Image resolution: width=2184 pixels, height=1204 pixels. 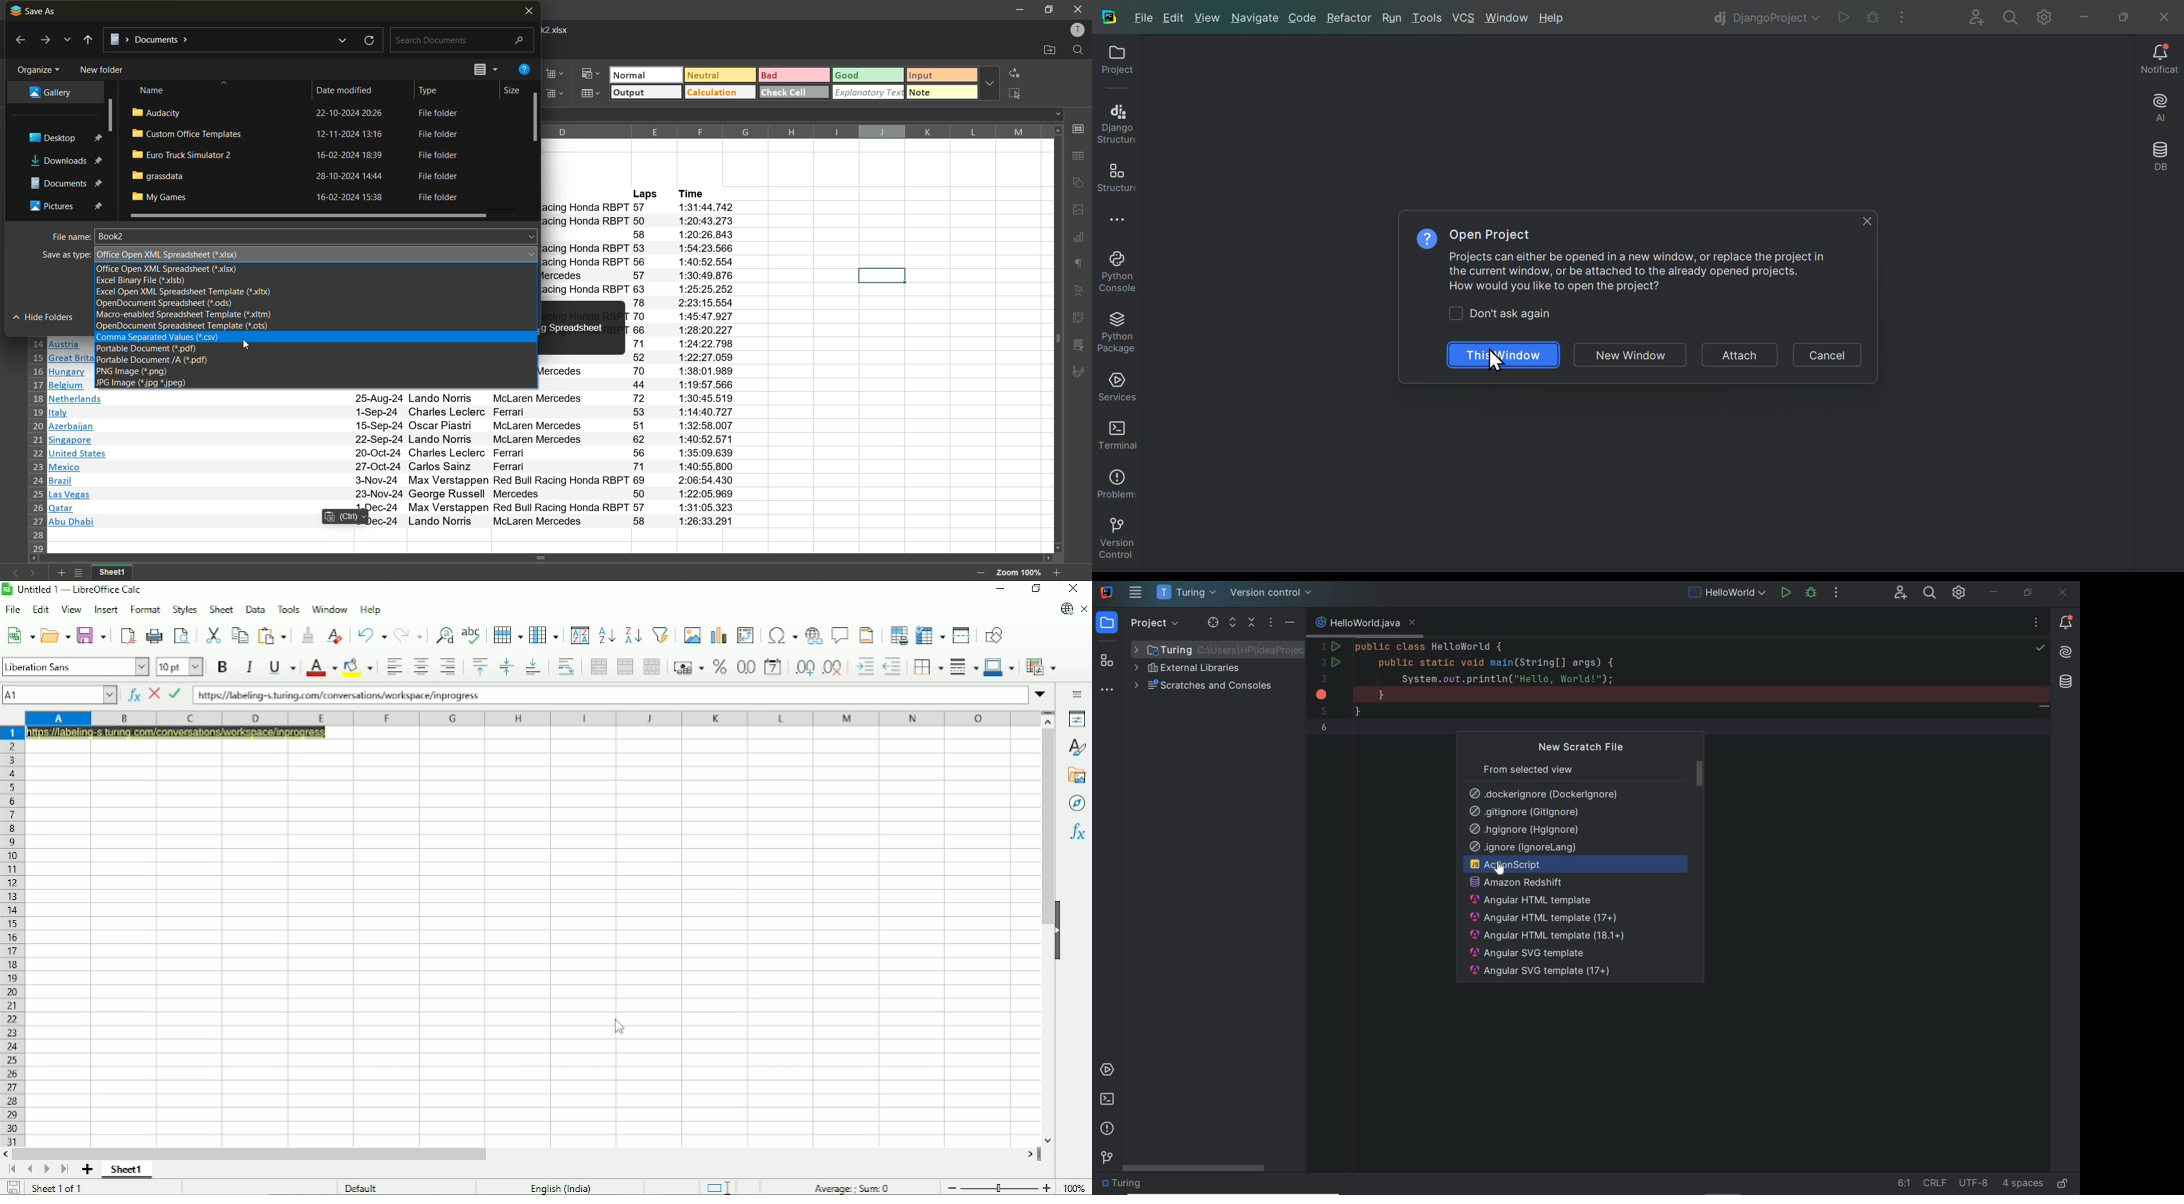 What do you see at coordinates (1079, 185) in the screenshot?
I see `shapes` at bounding box center [1079, 185].